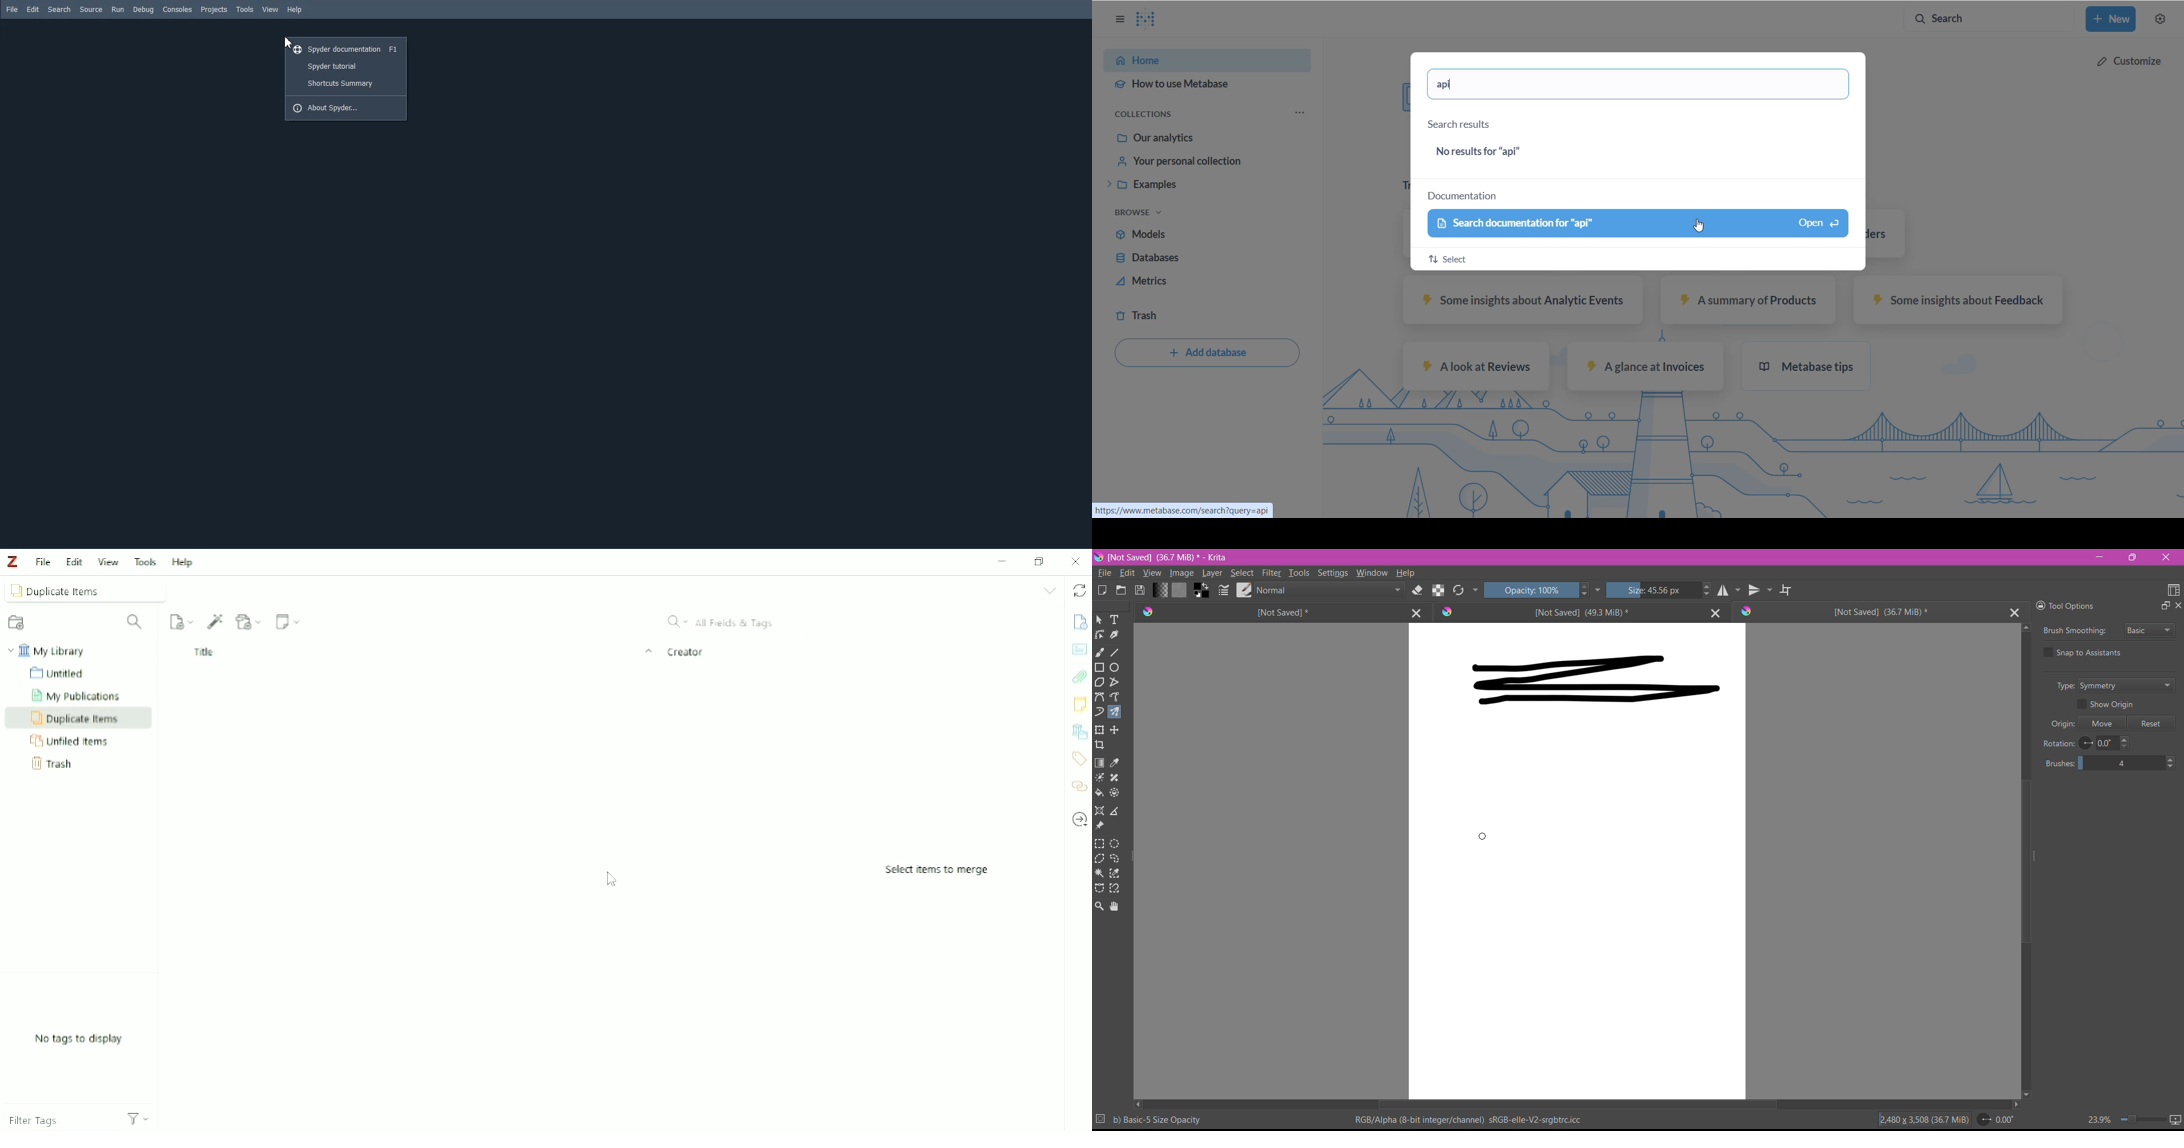  What do you see at coordinates (2134, 558) in the screenshot?
I see `Restore Down` at bounding box center [2134, 558].